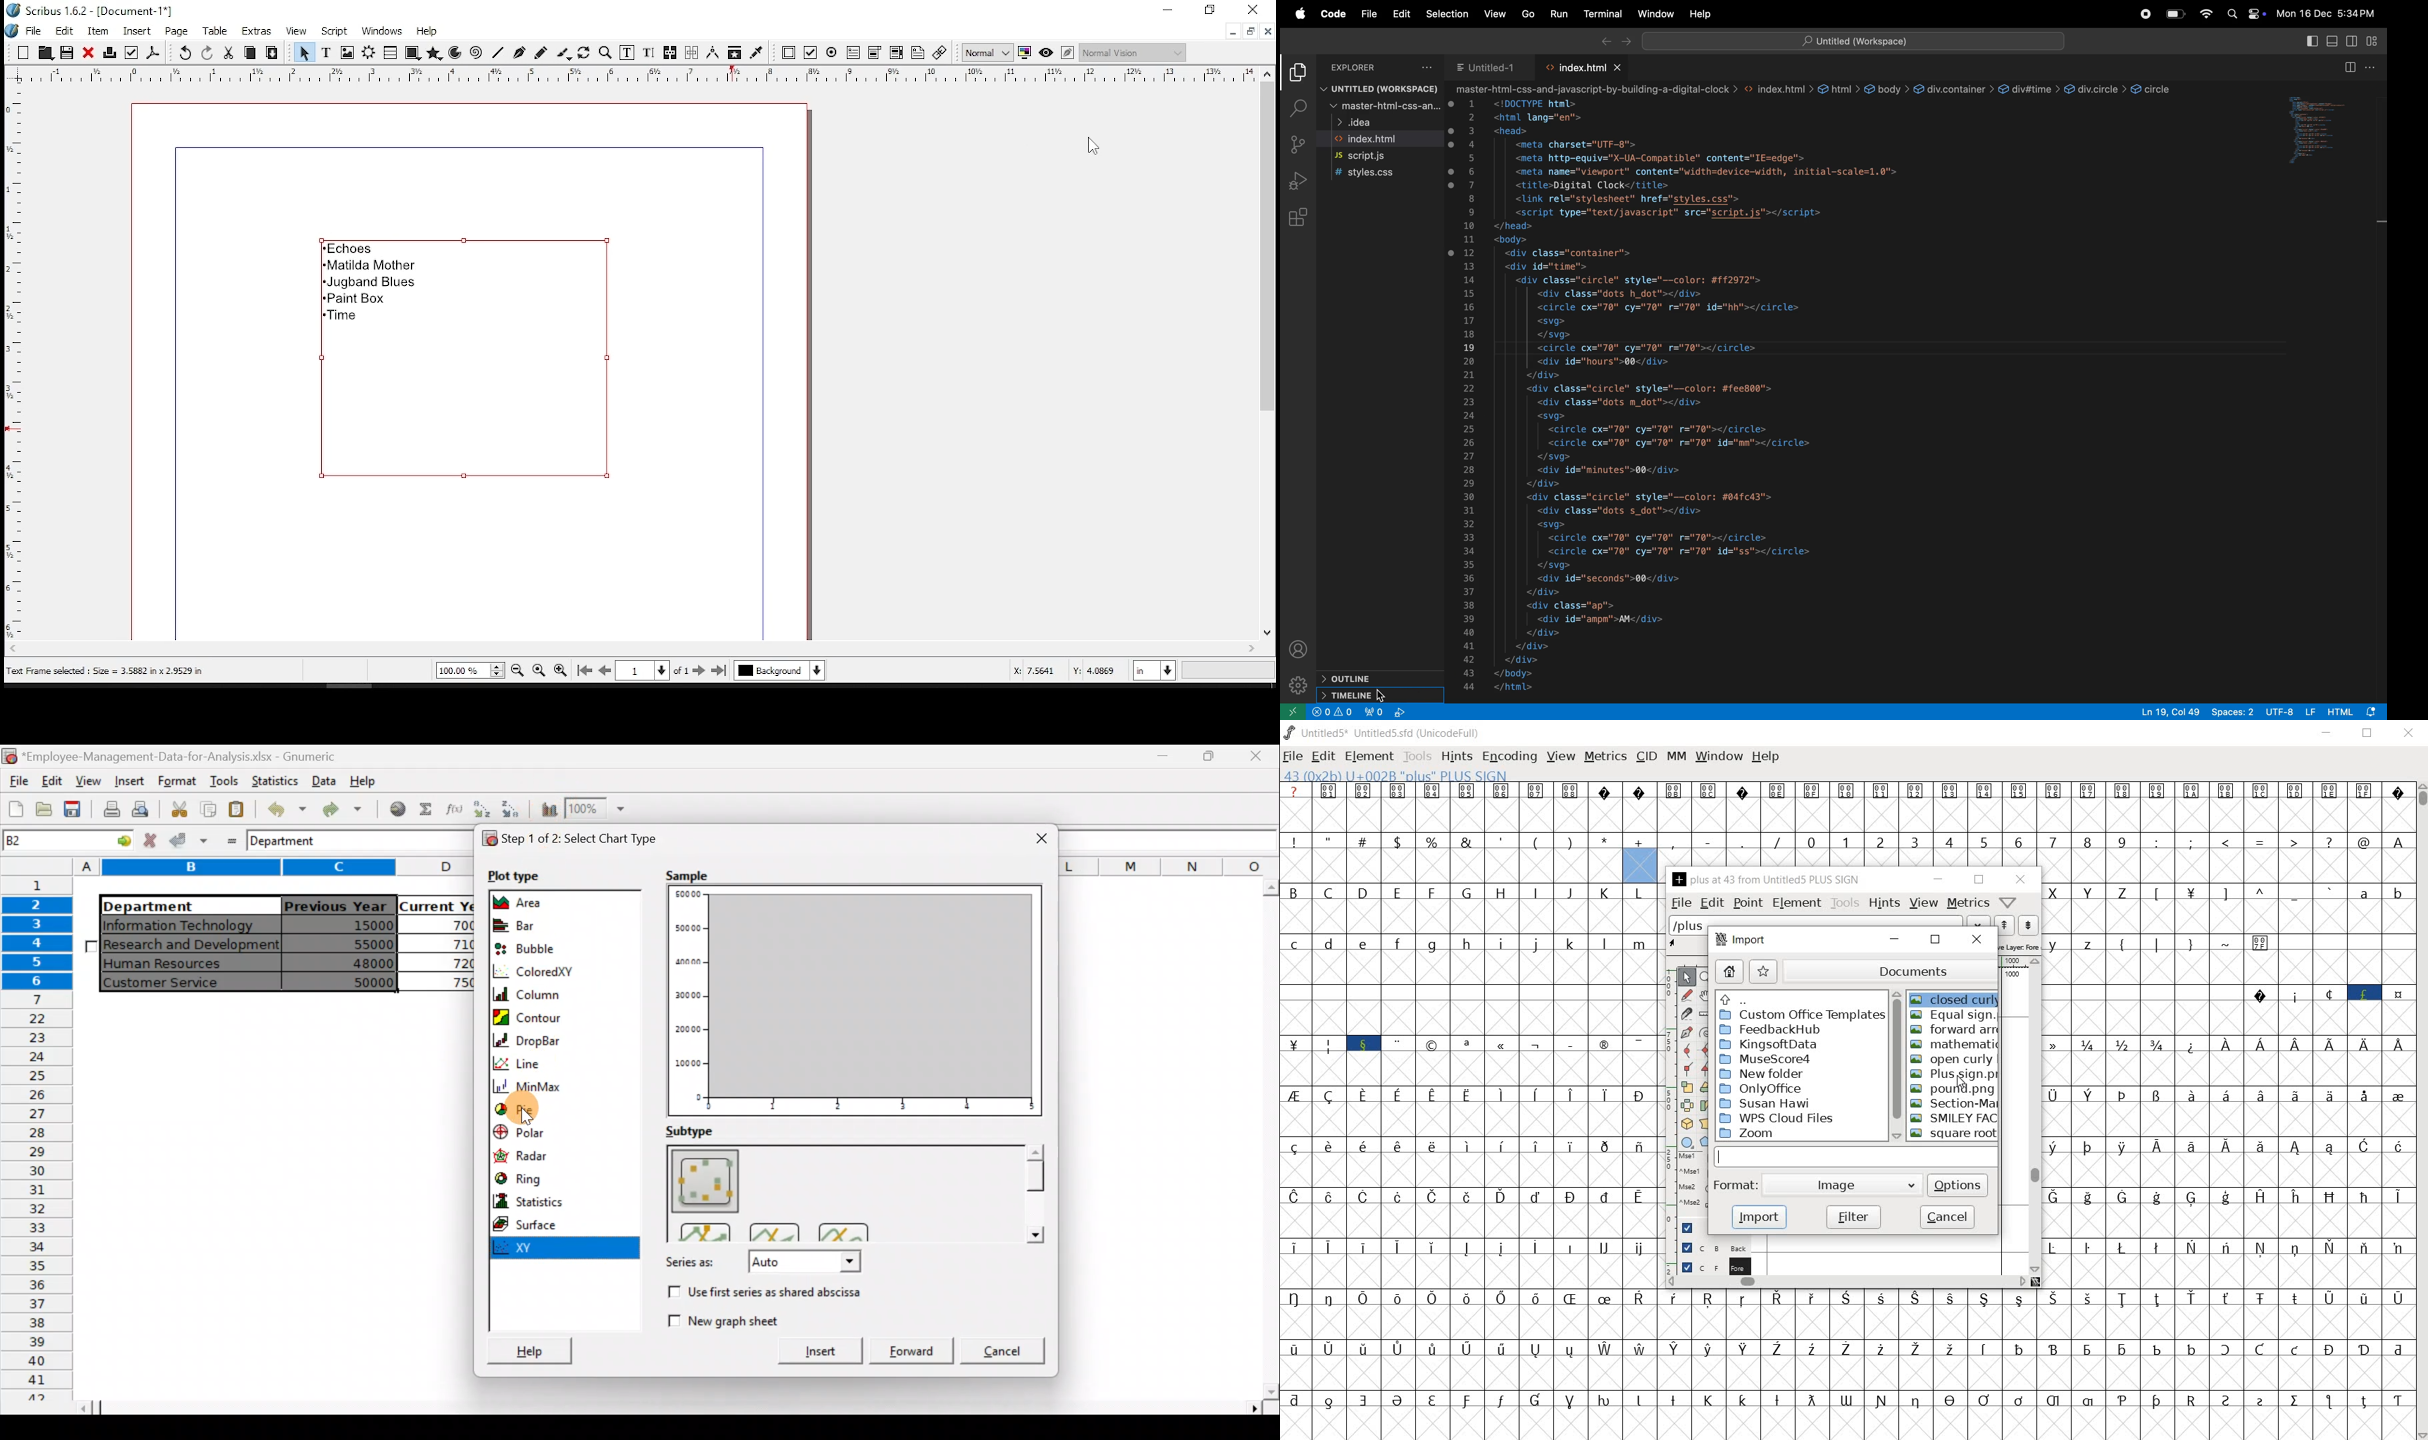 This screenshot has height=1456, width=2436. I want to click on time, so click(343, 316).